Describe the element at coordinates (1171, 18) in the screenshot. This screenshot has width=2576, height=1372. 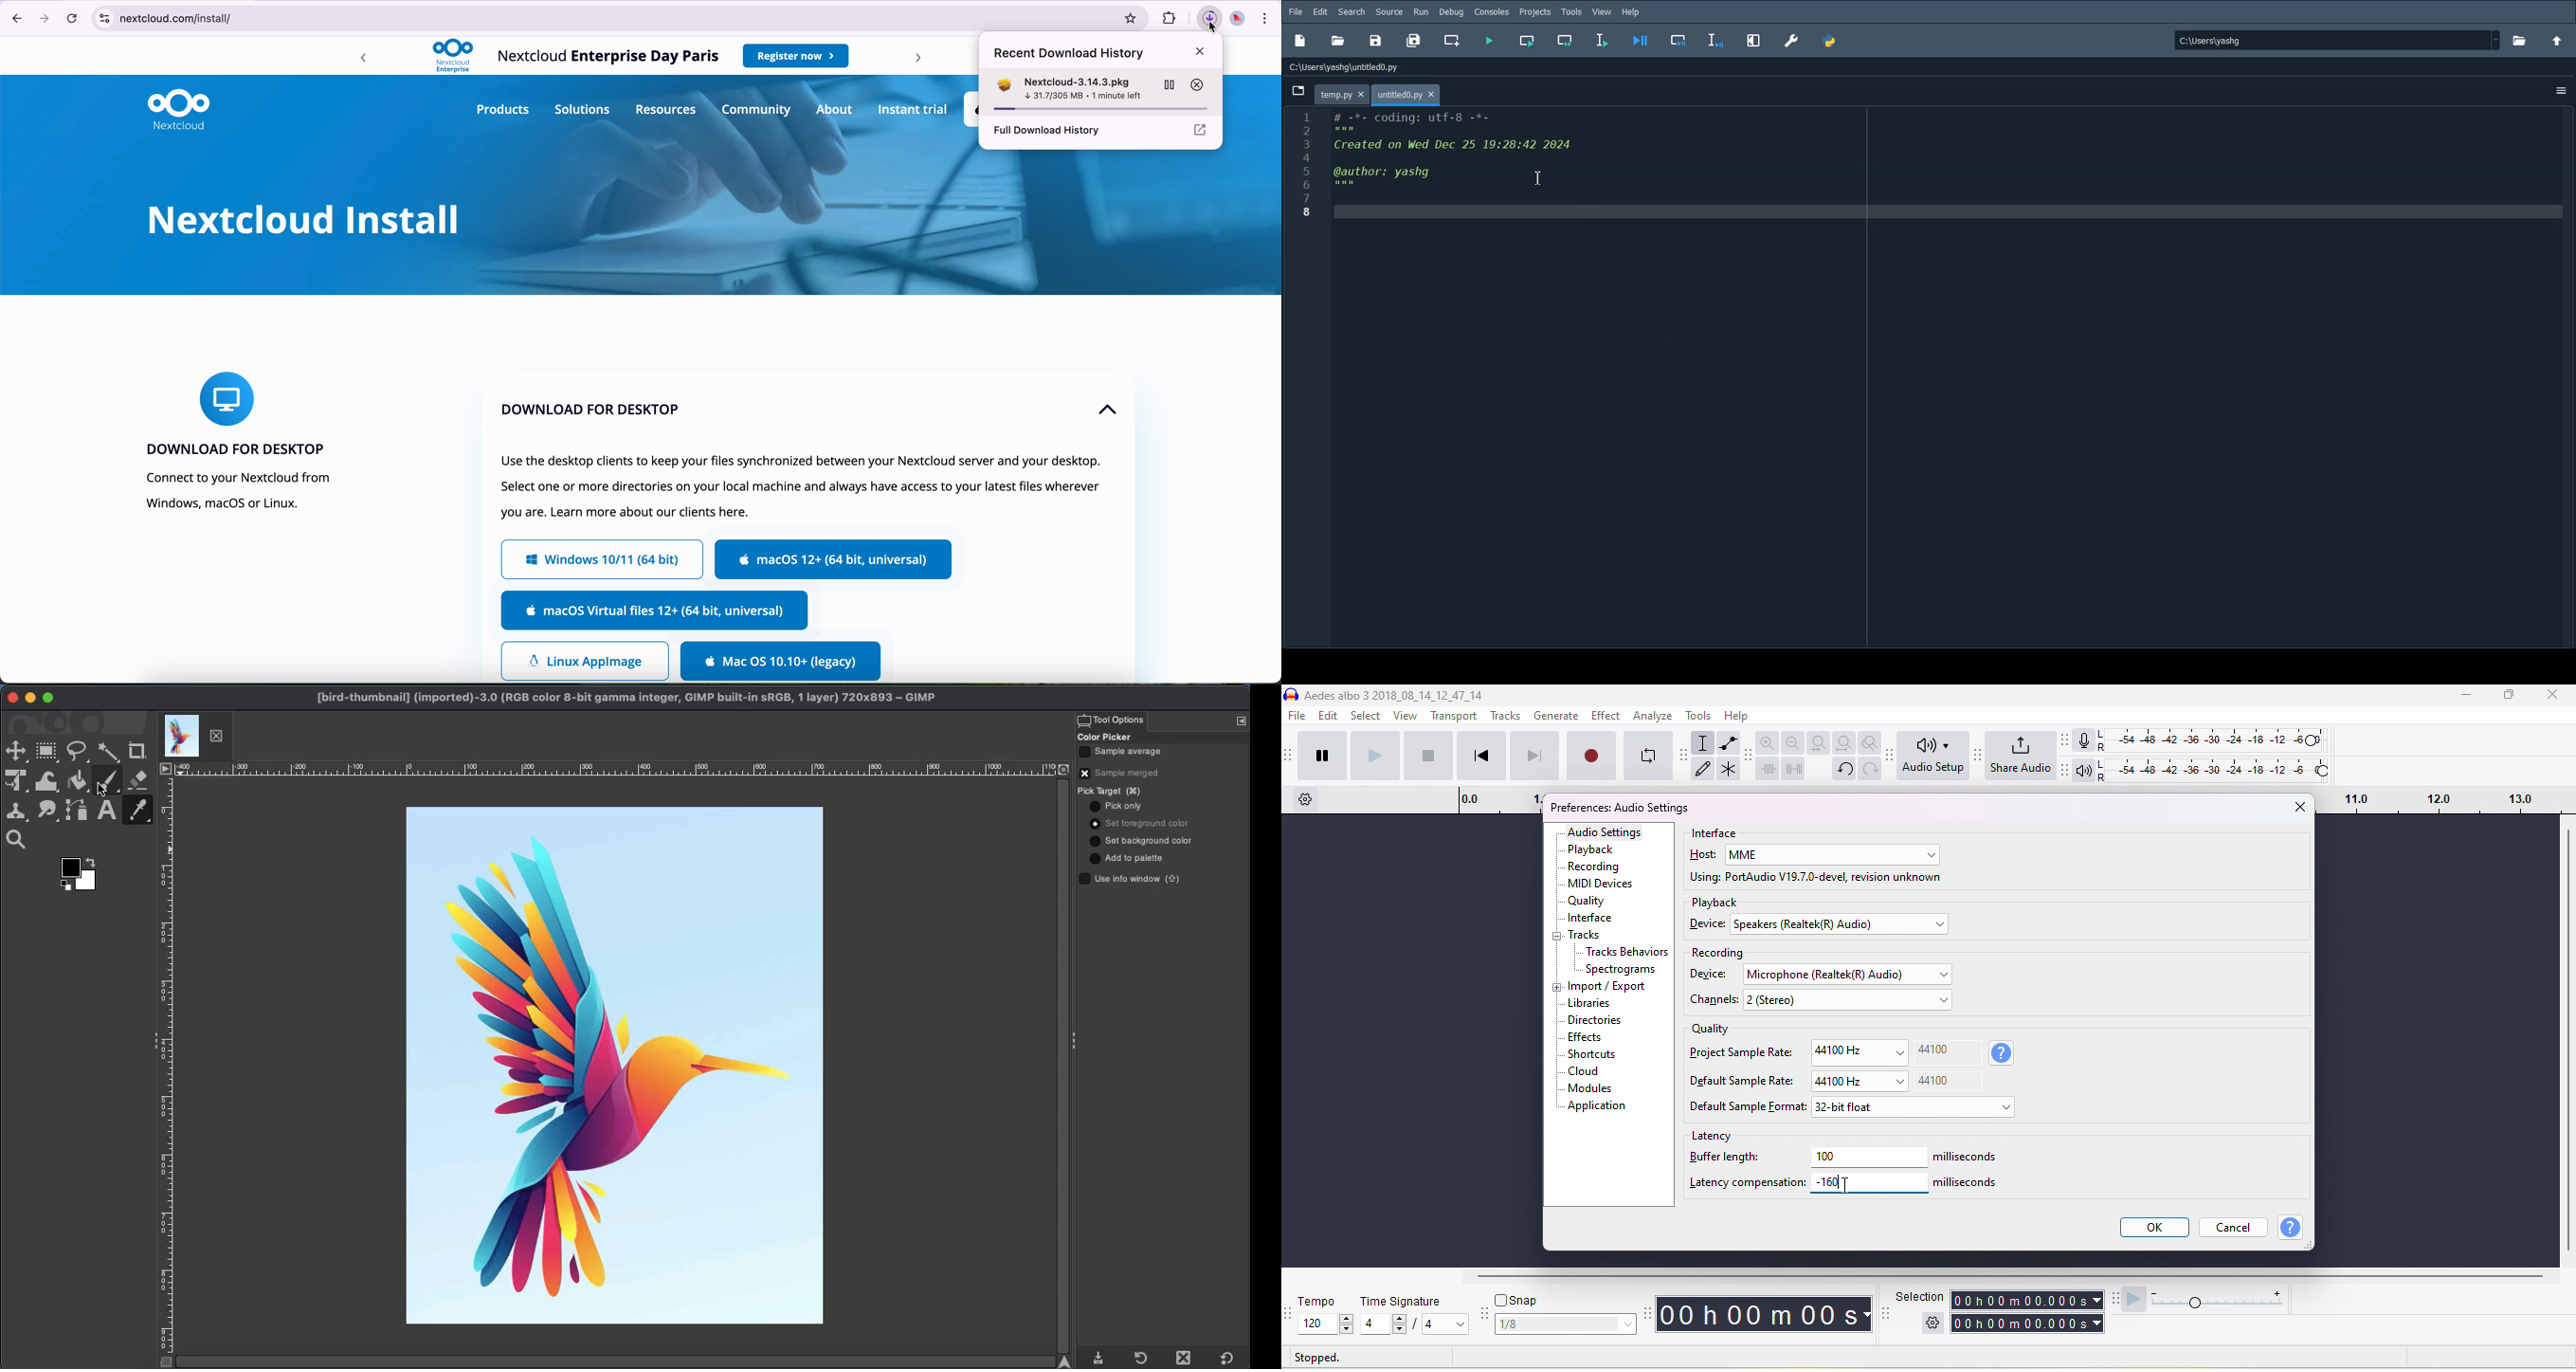
I see `favorites` at that location.